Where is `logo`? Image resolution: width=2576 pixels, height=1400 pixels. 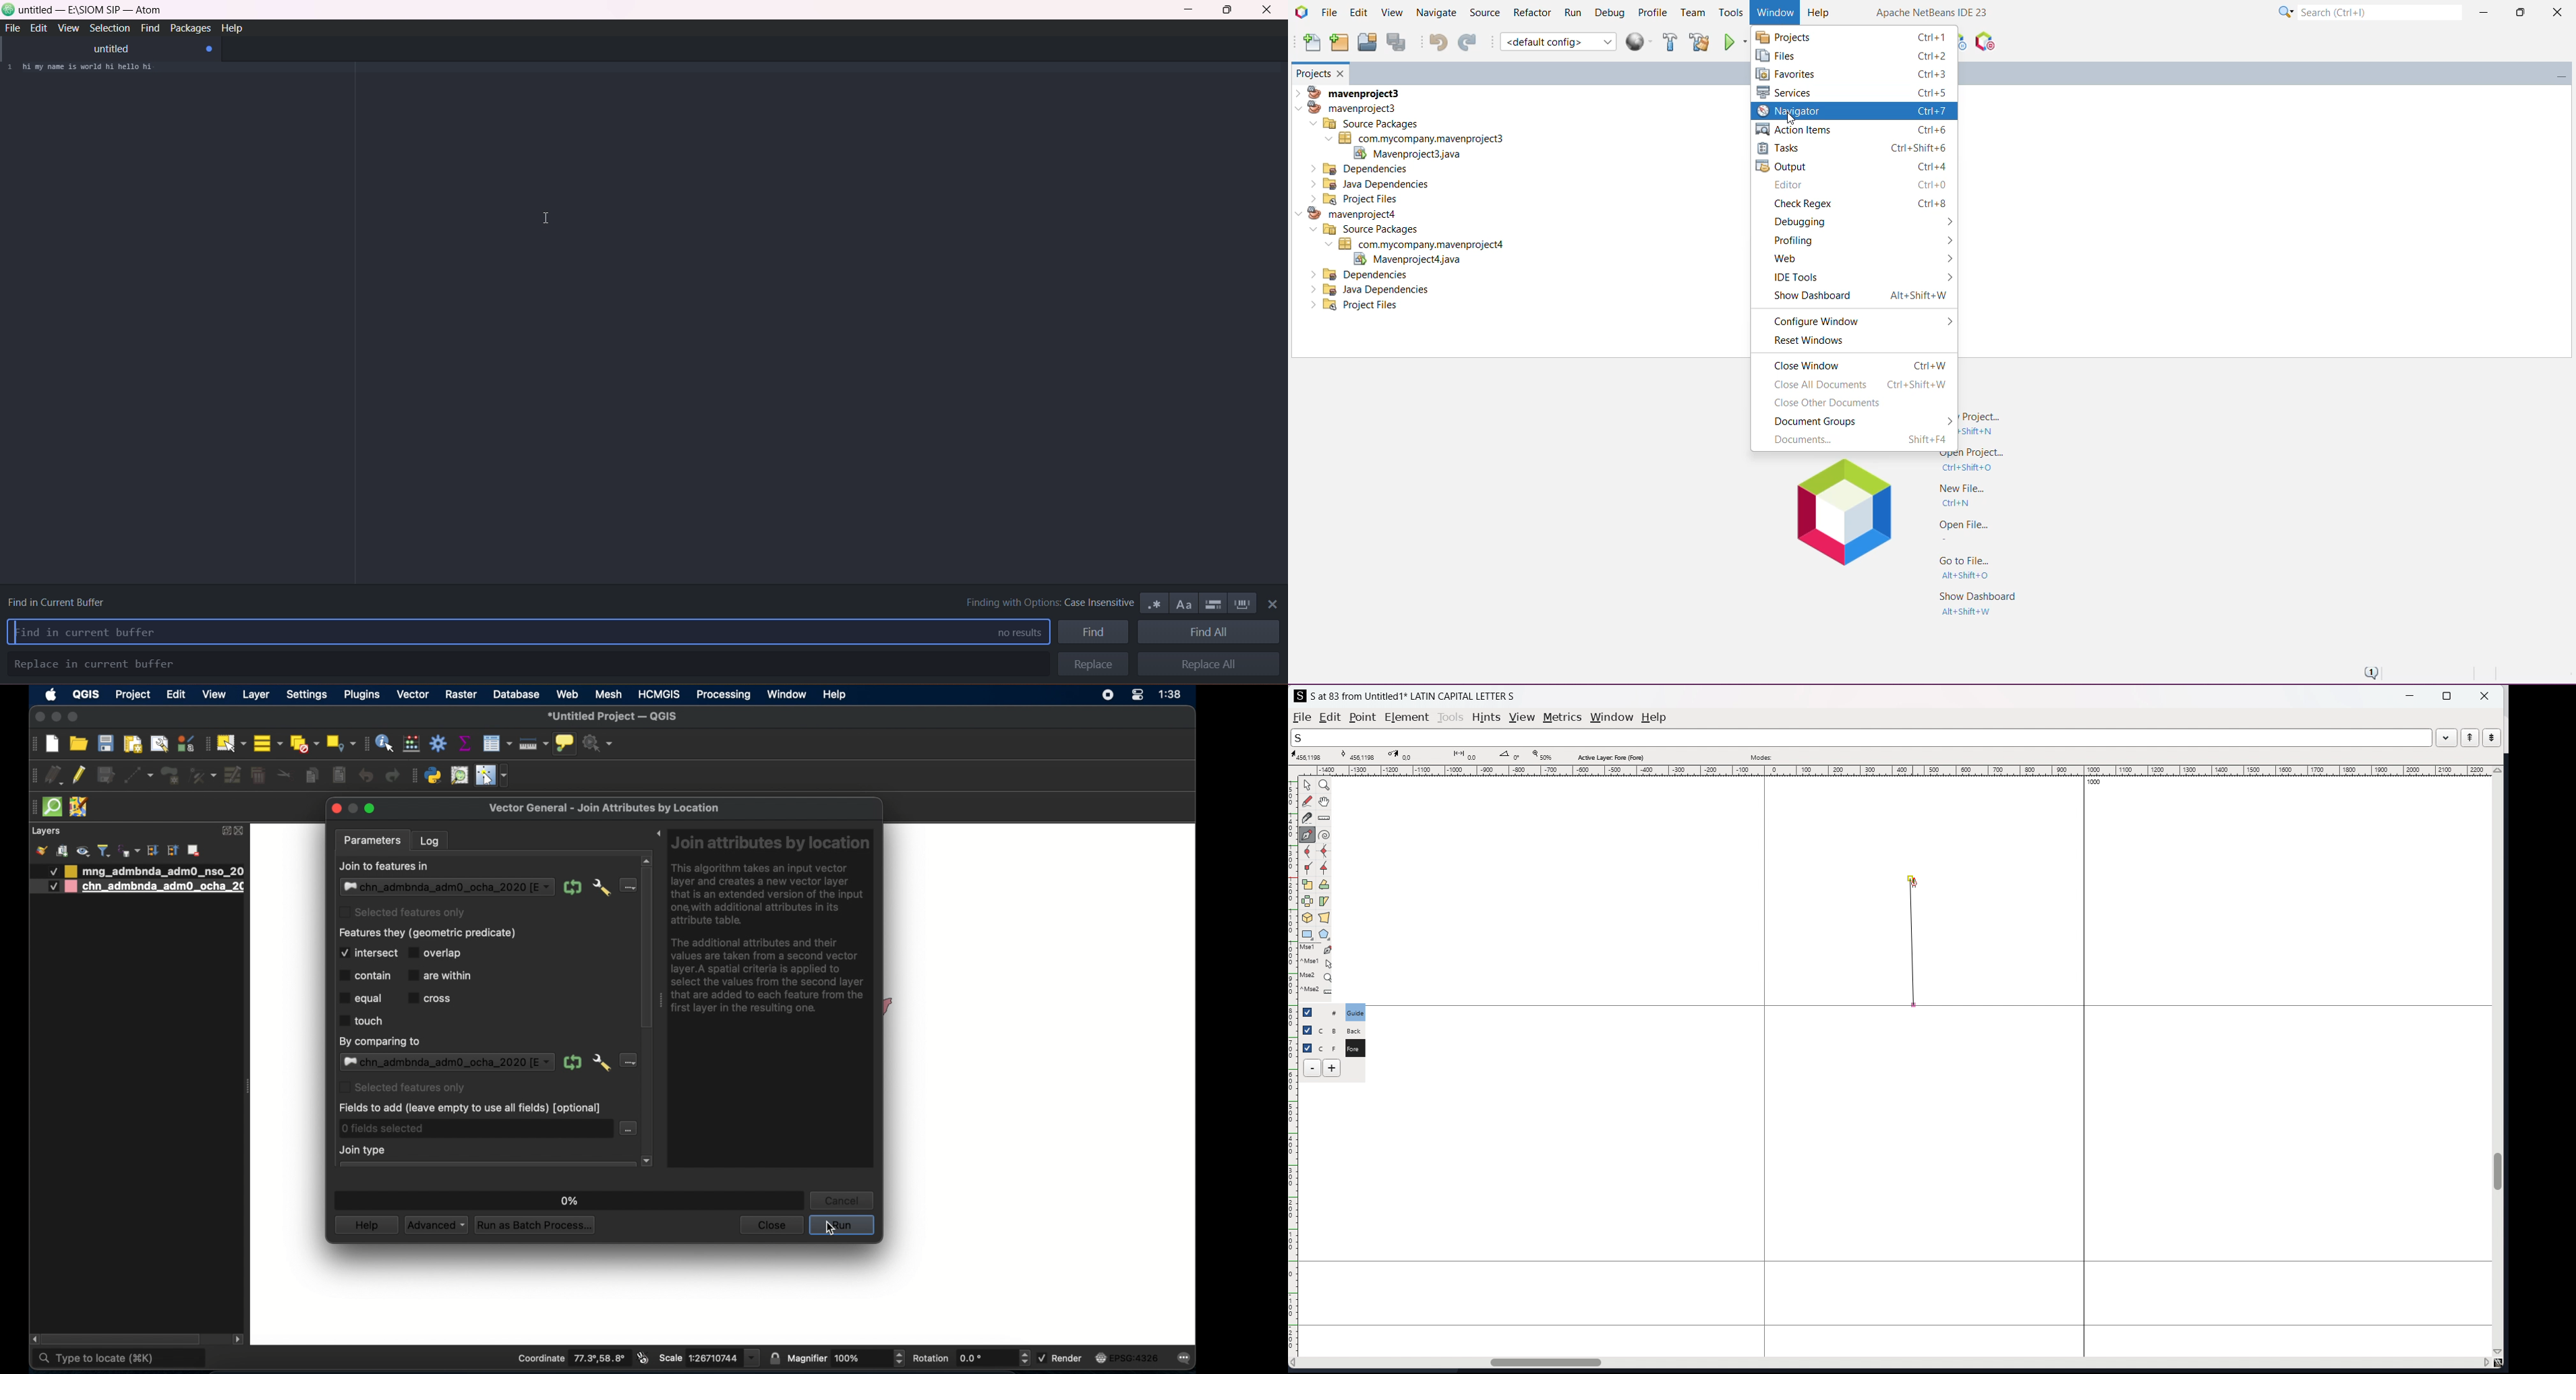
logo is located at coordinates (1300, 696).